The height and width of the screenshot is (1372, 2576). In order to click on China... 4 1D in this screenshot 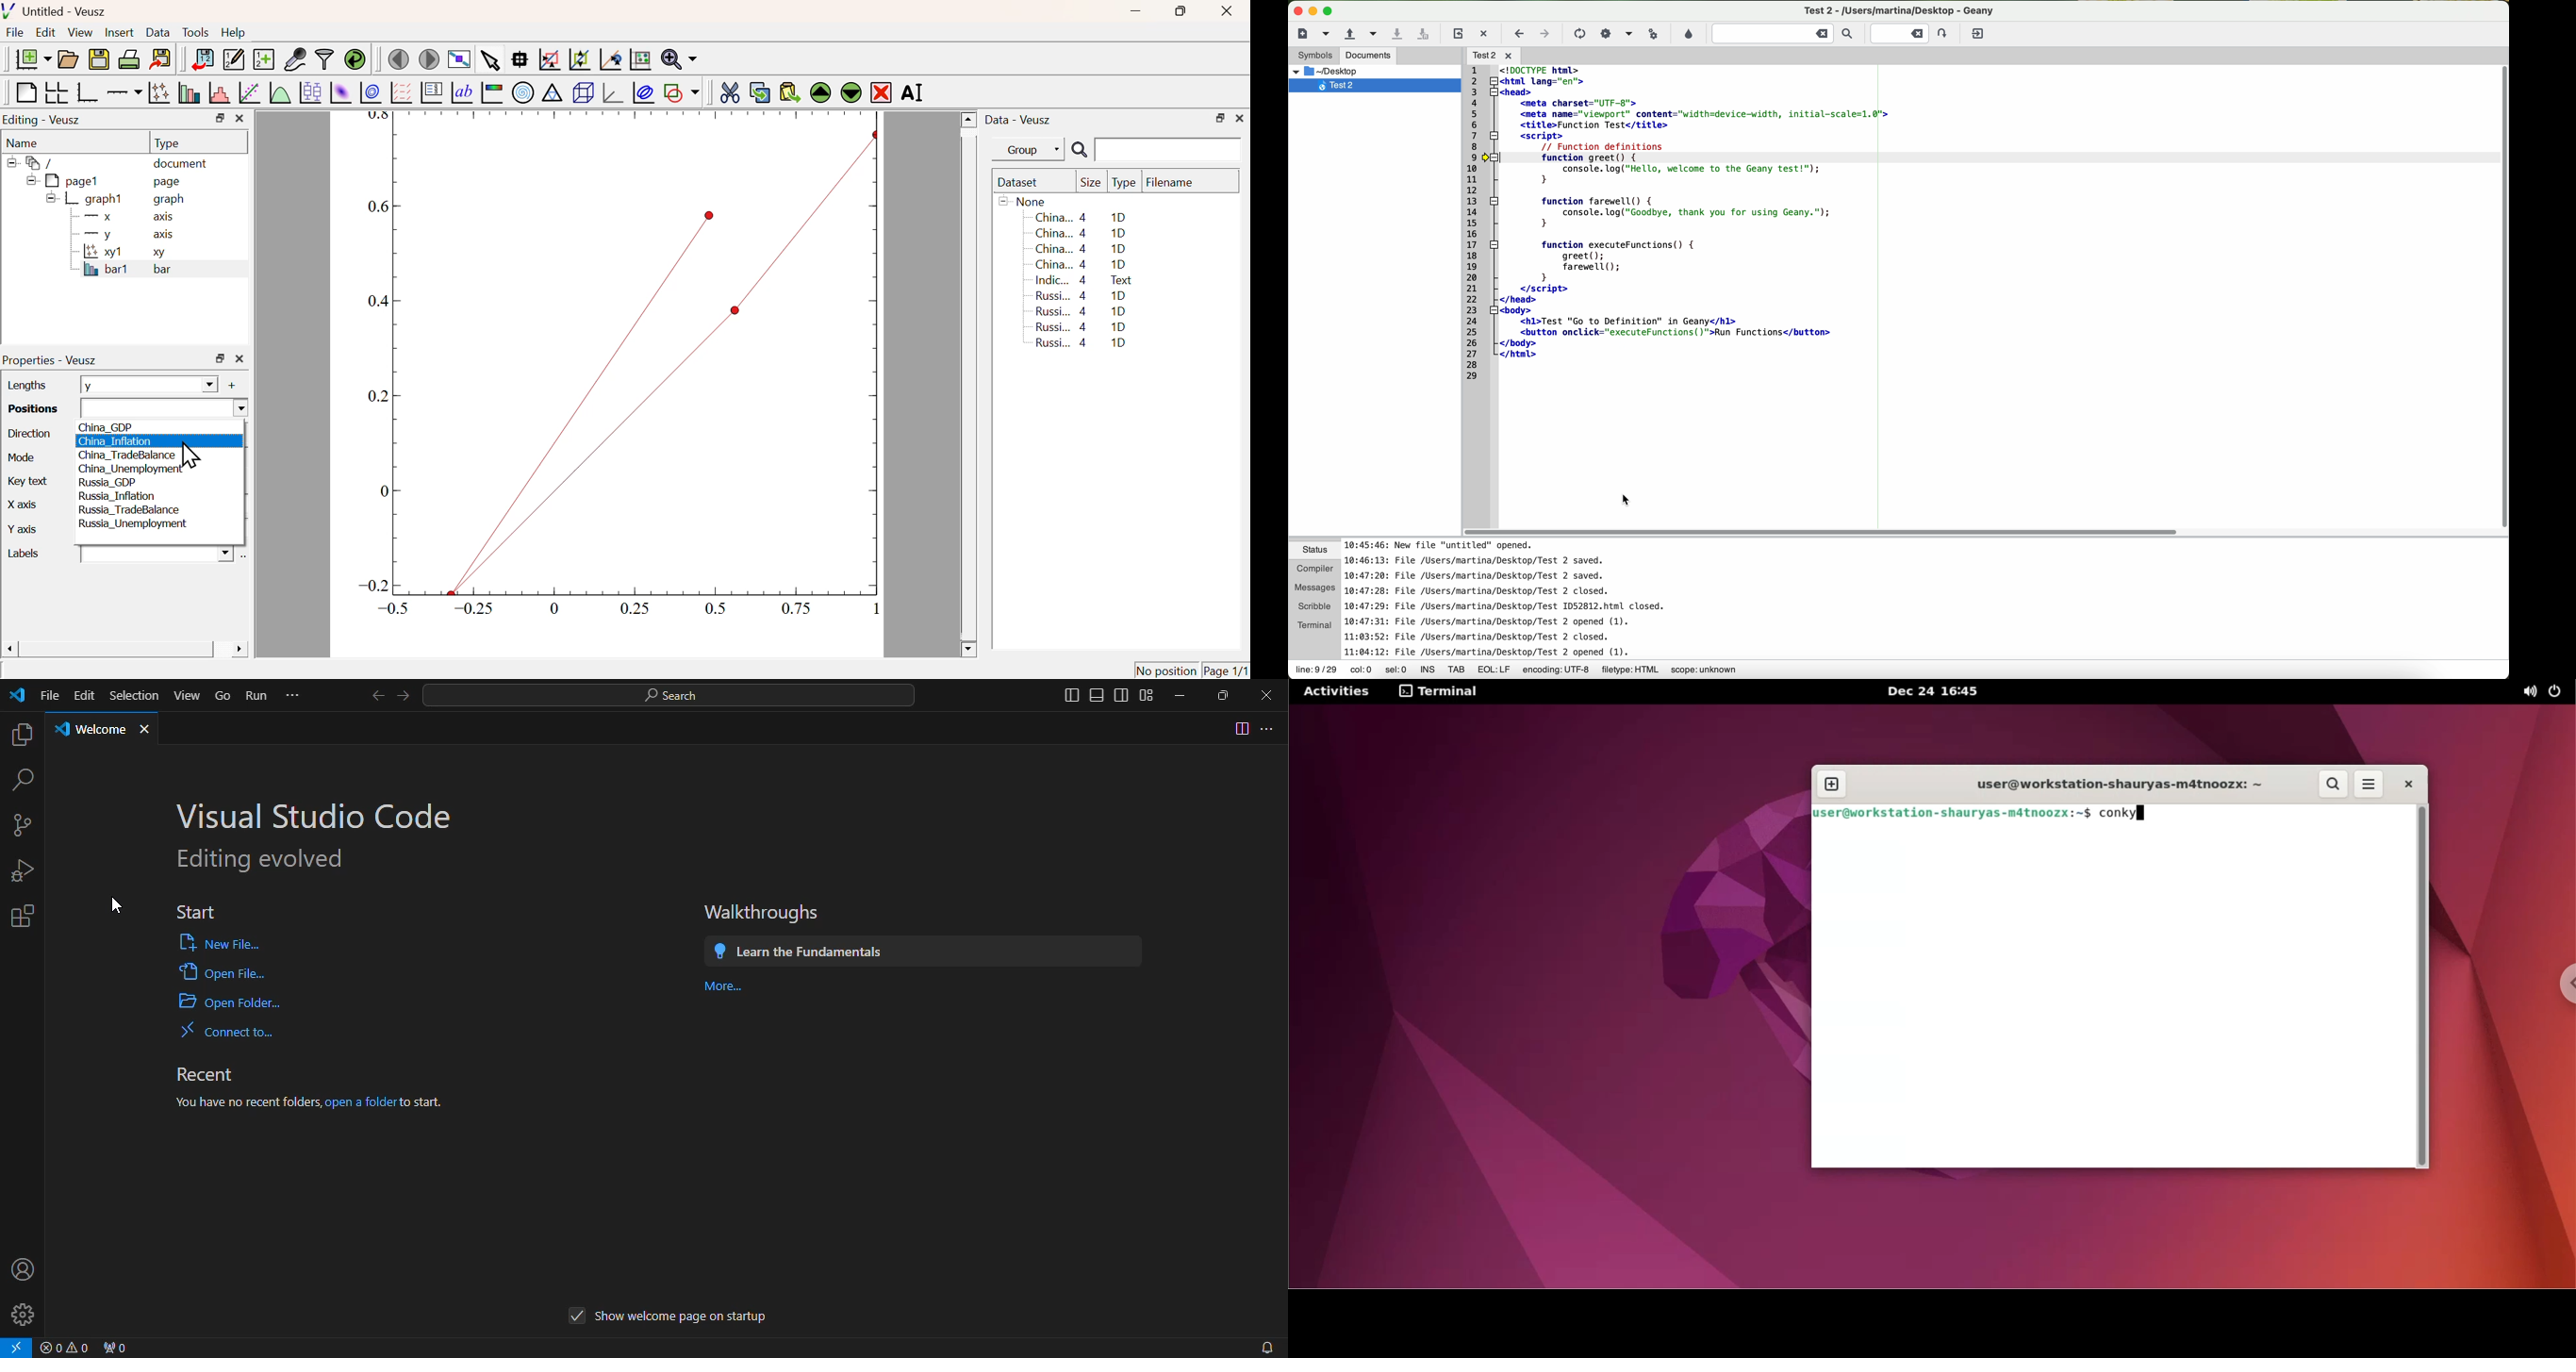, I will do `click(1083, 233)`.